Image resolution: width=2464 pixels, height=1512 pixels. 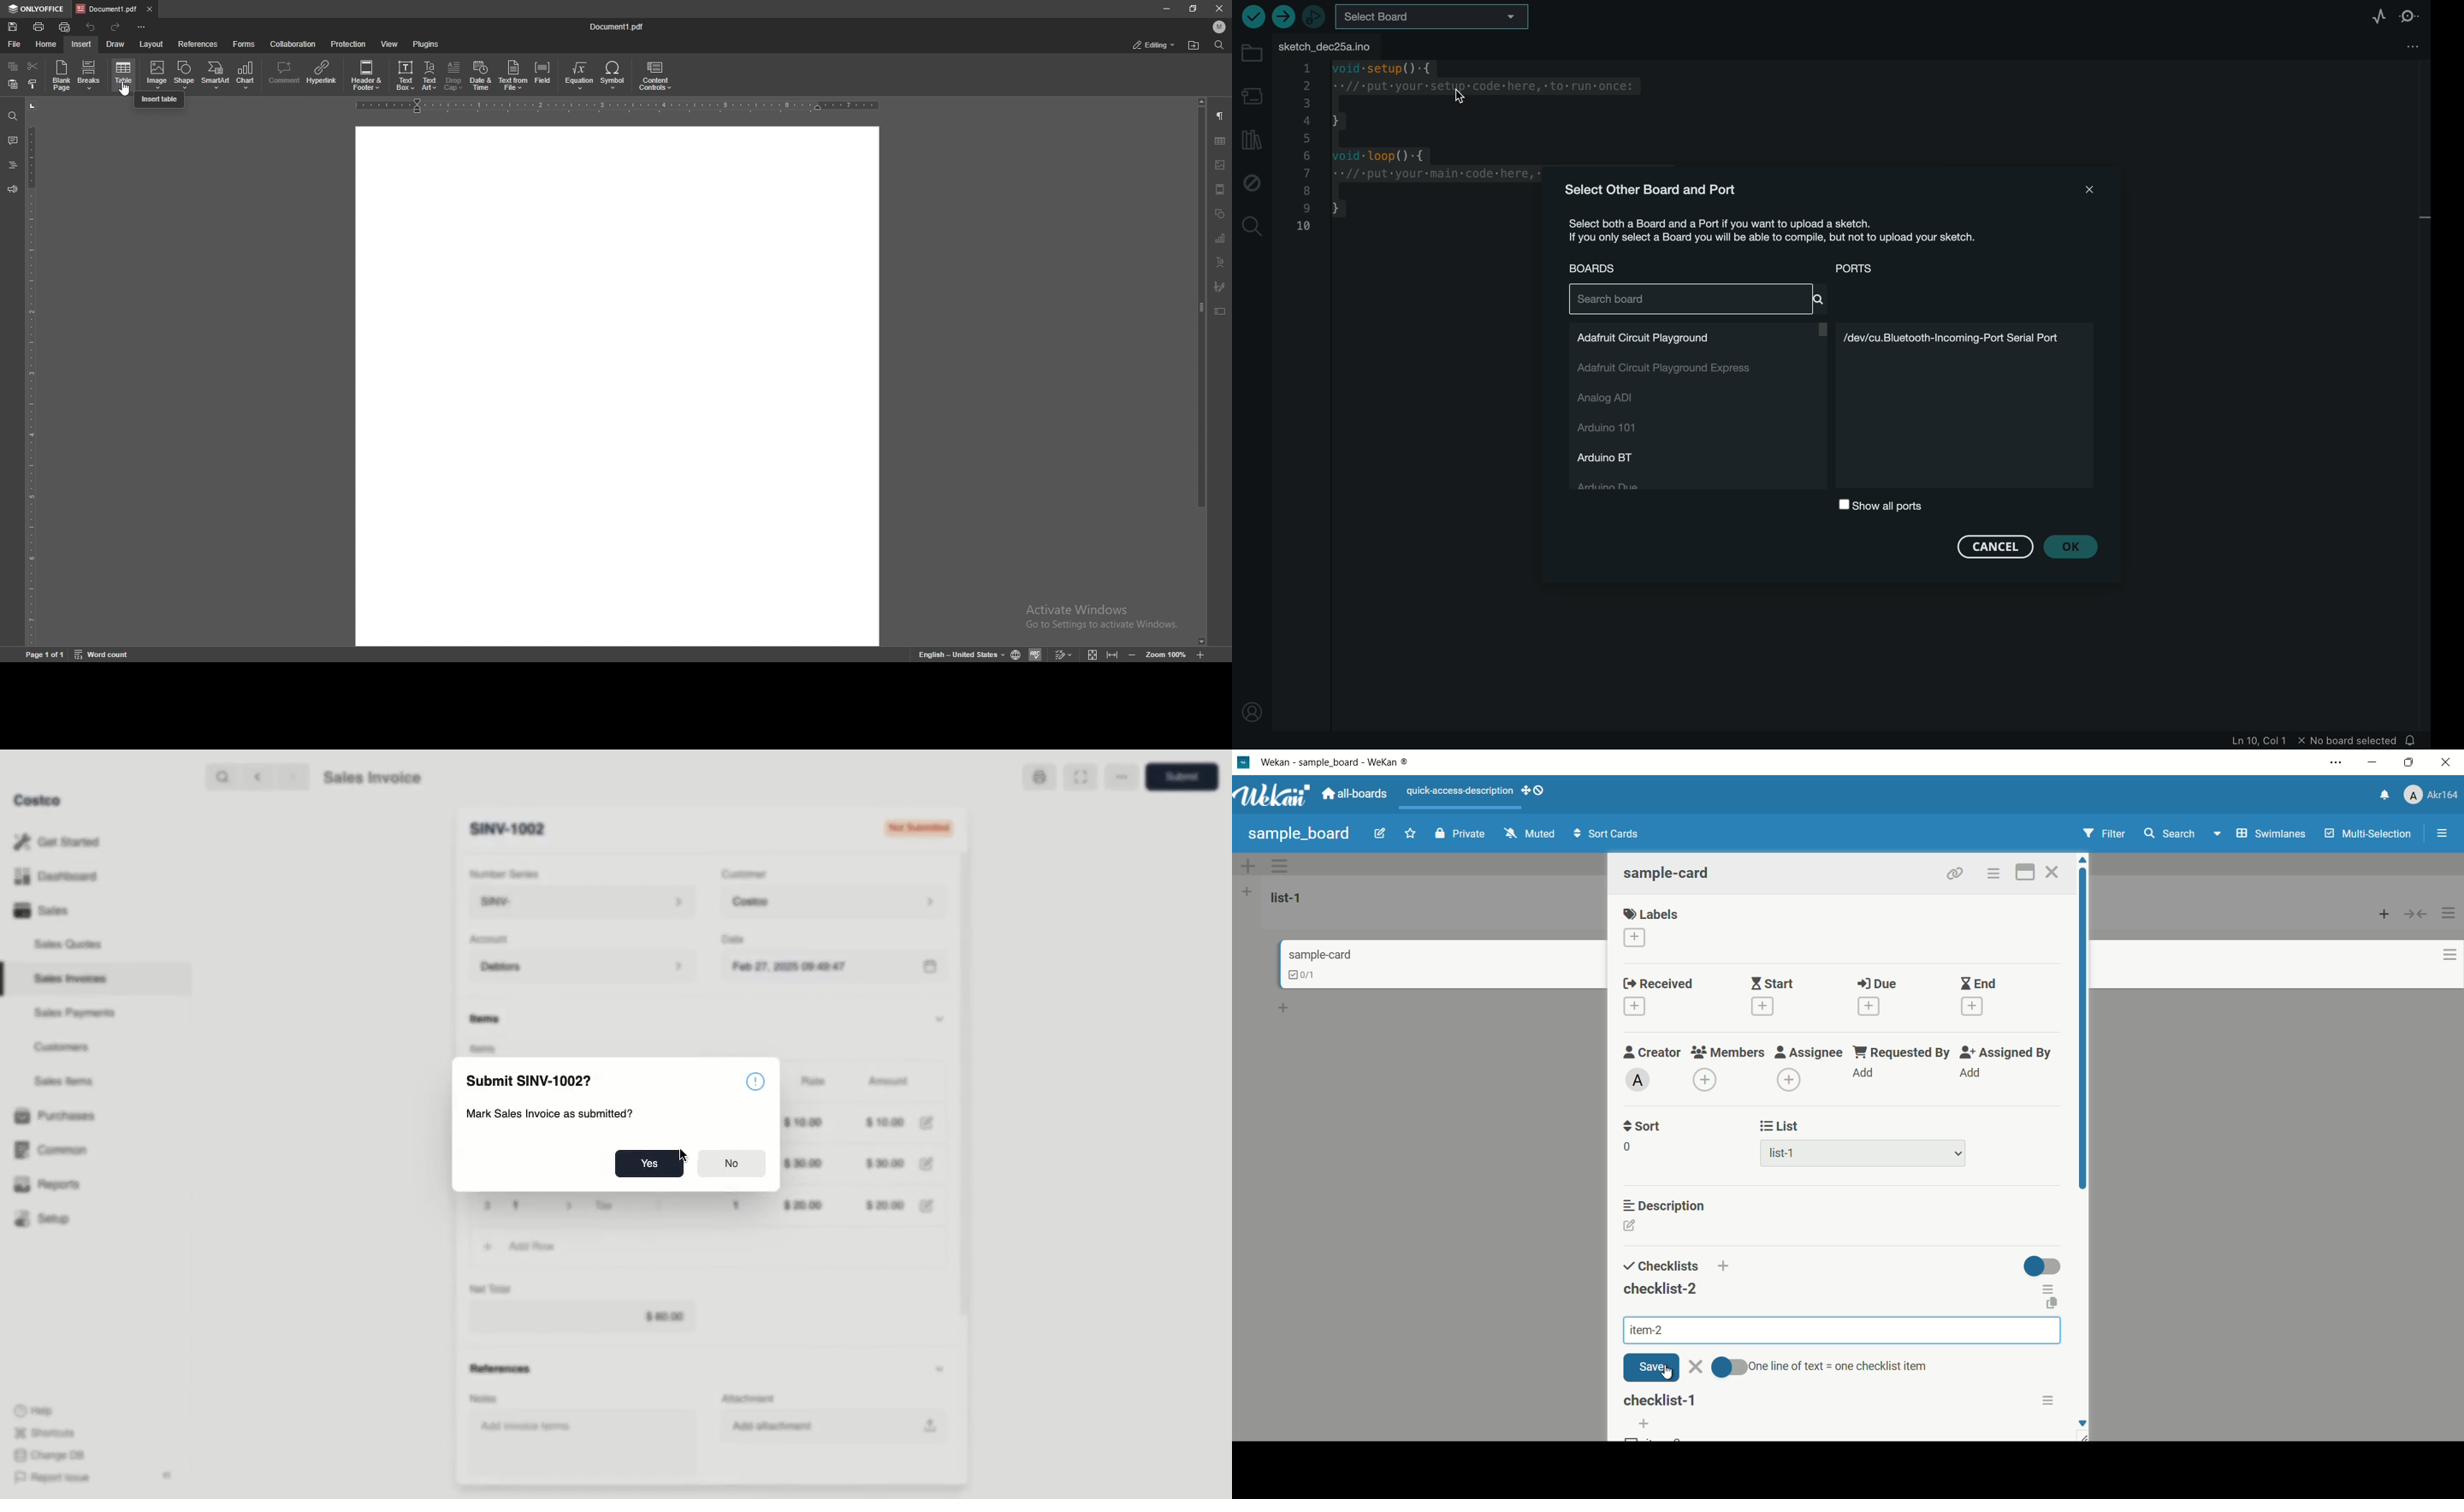 I want to click on assigned by, so click(x=2007, y=1052).